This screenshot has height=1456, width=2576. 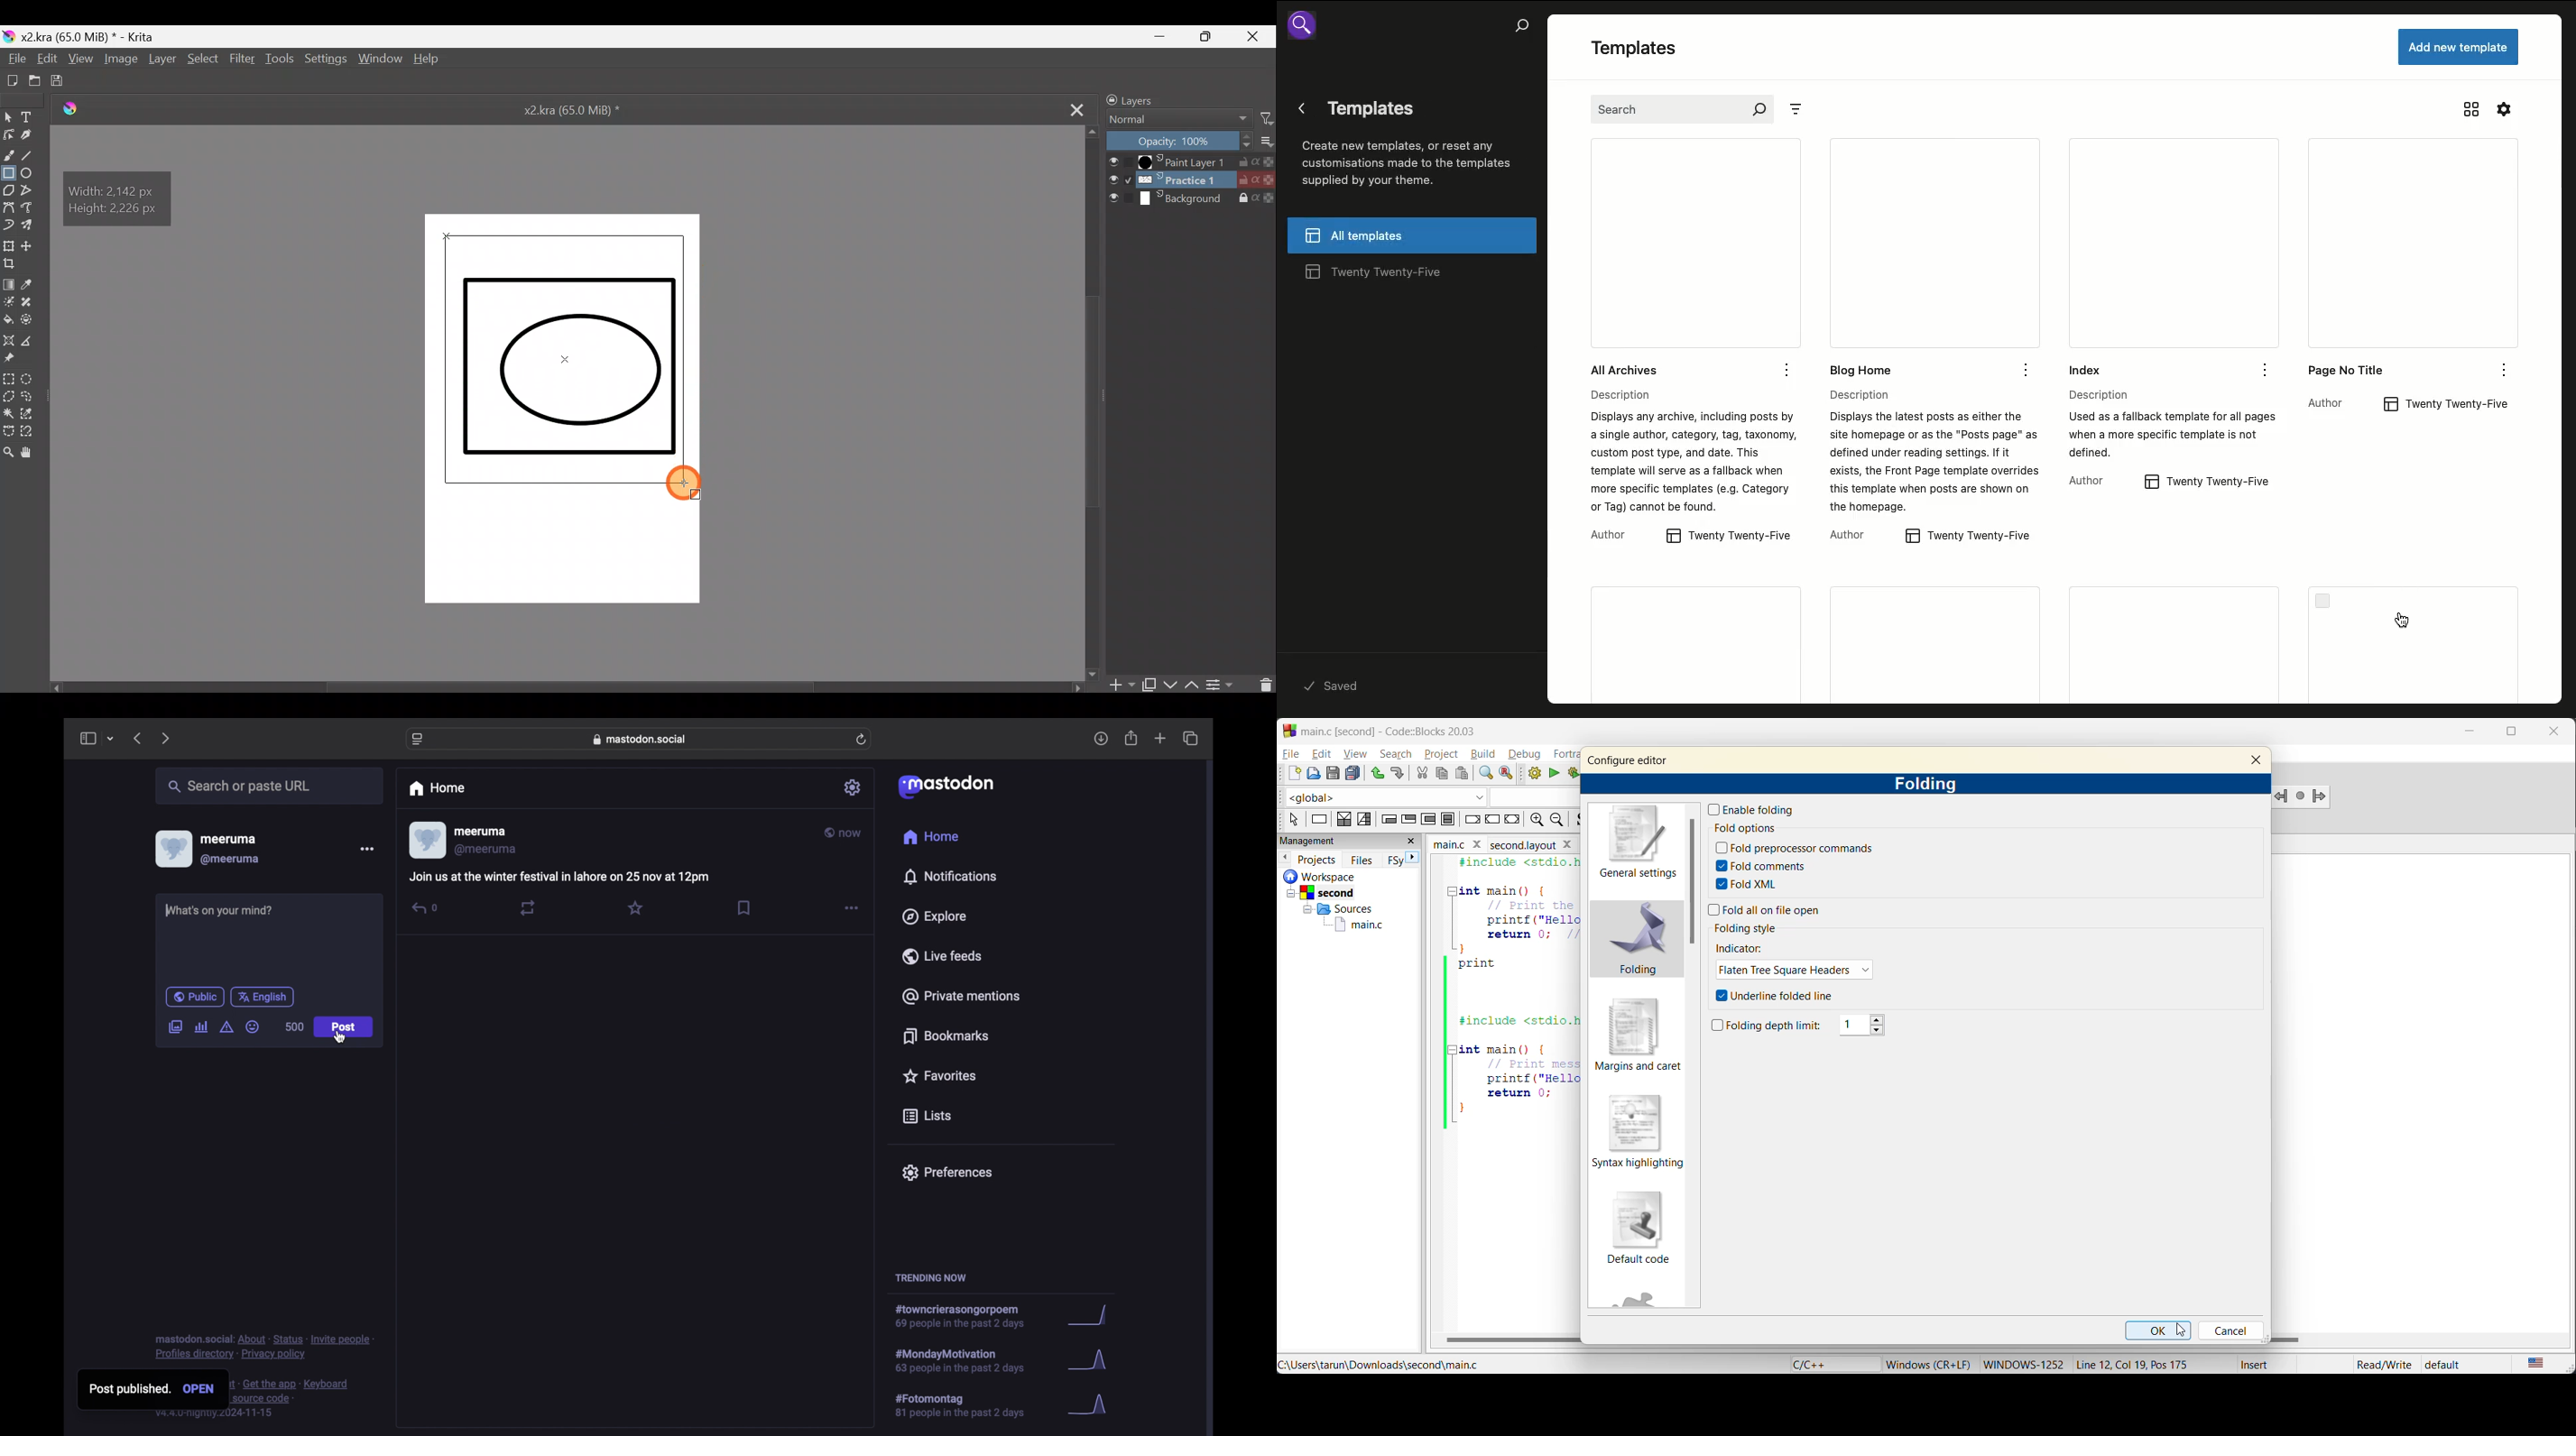 What do you see at coordinates (34, 380) in the screenshot?
I see `Elliptical selection tool` at bounding box center [34, 380].